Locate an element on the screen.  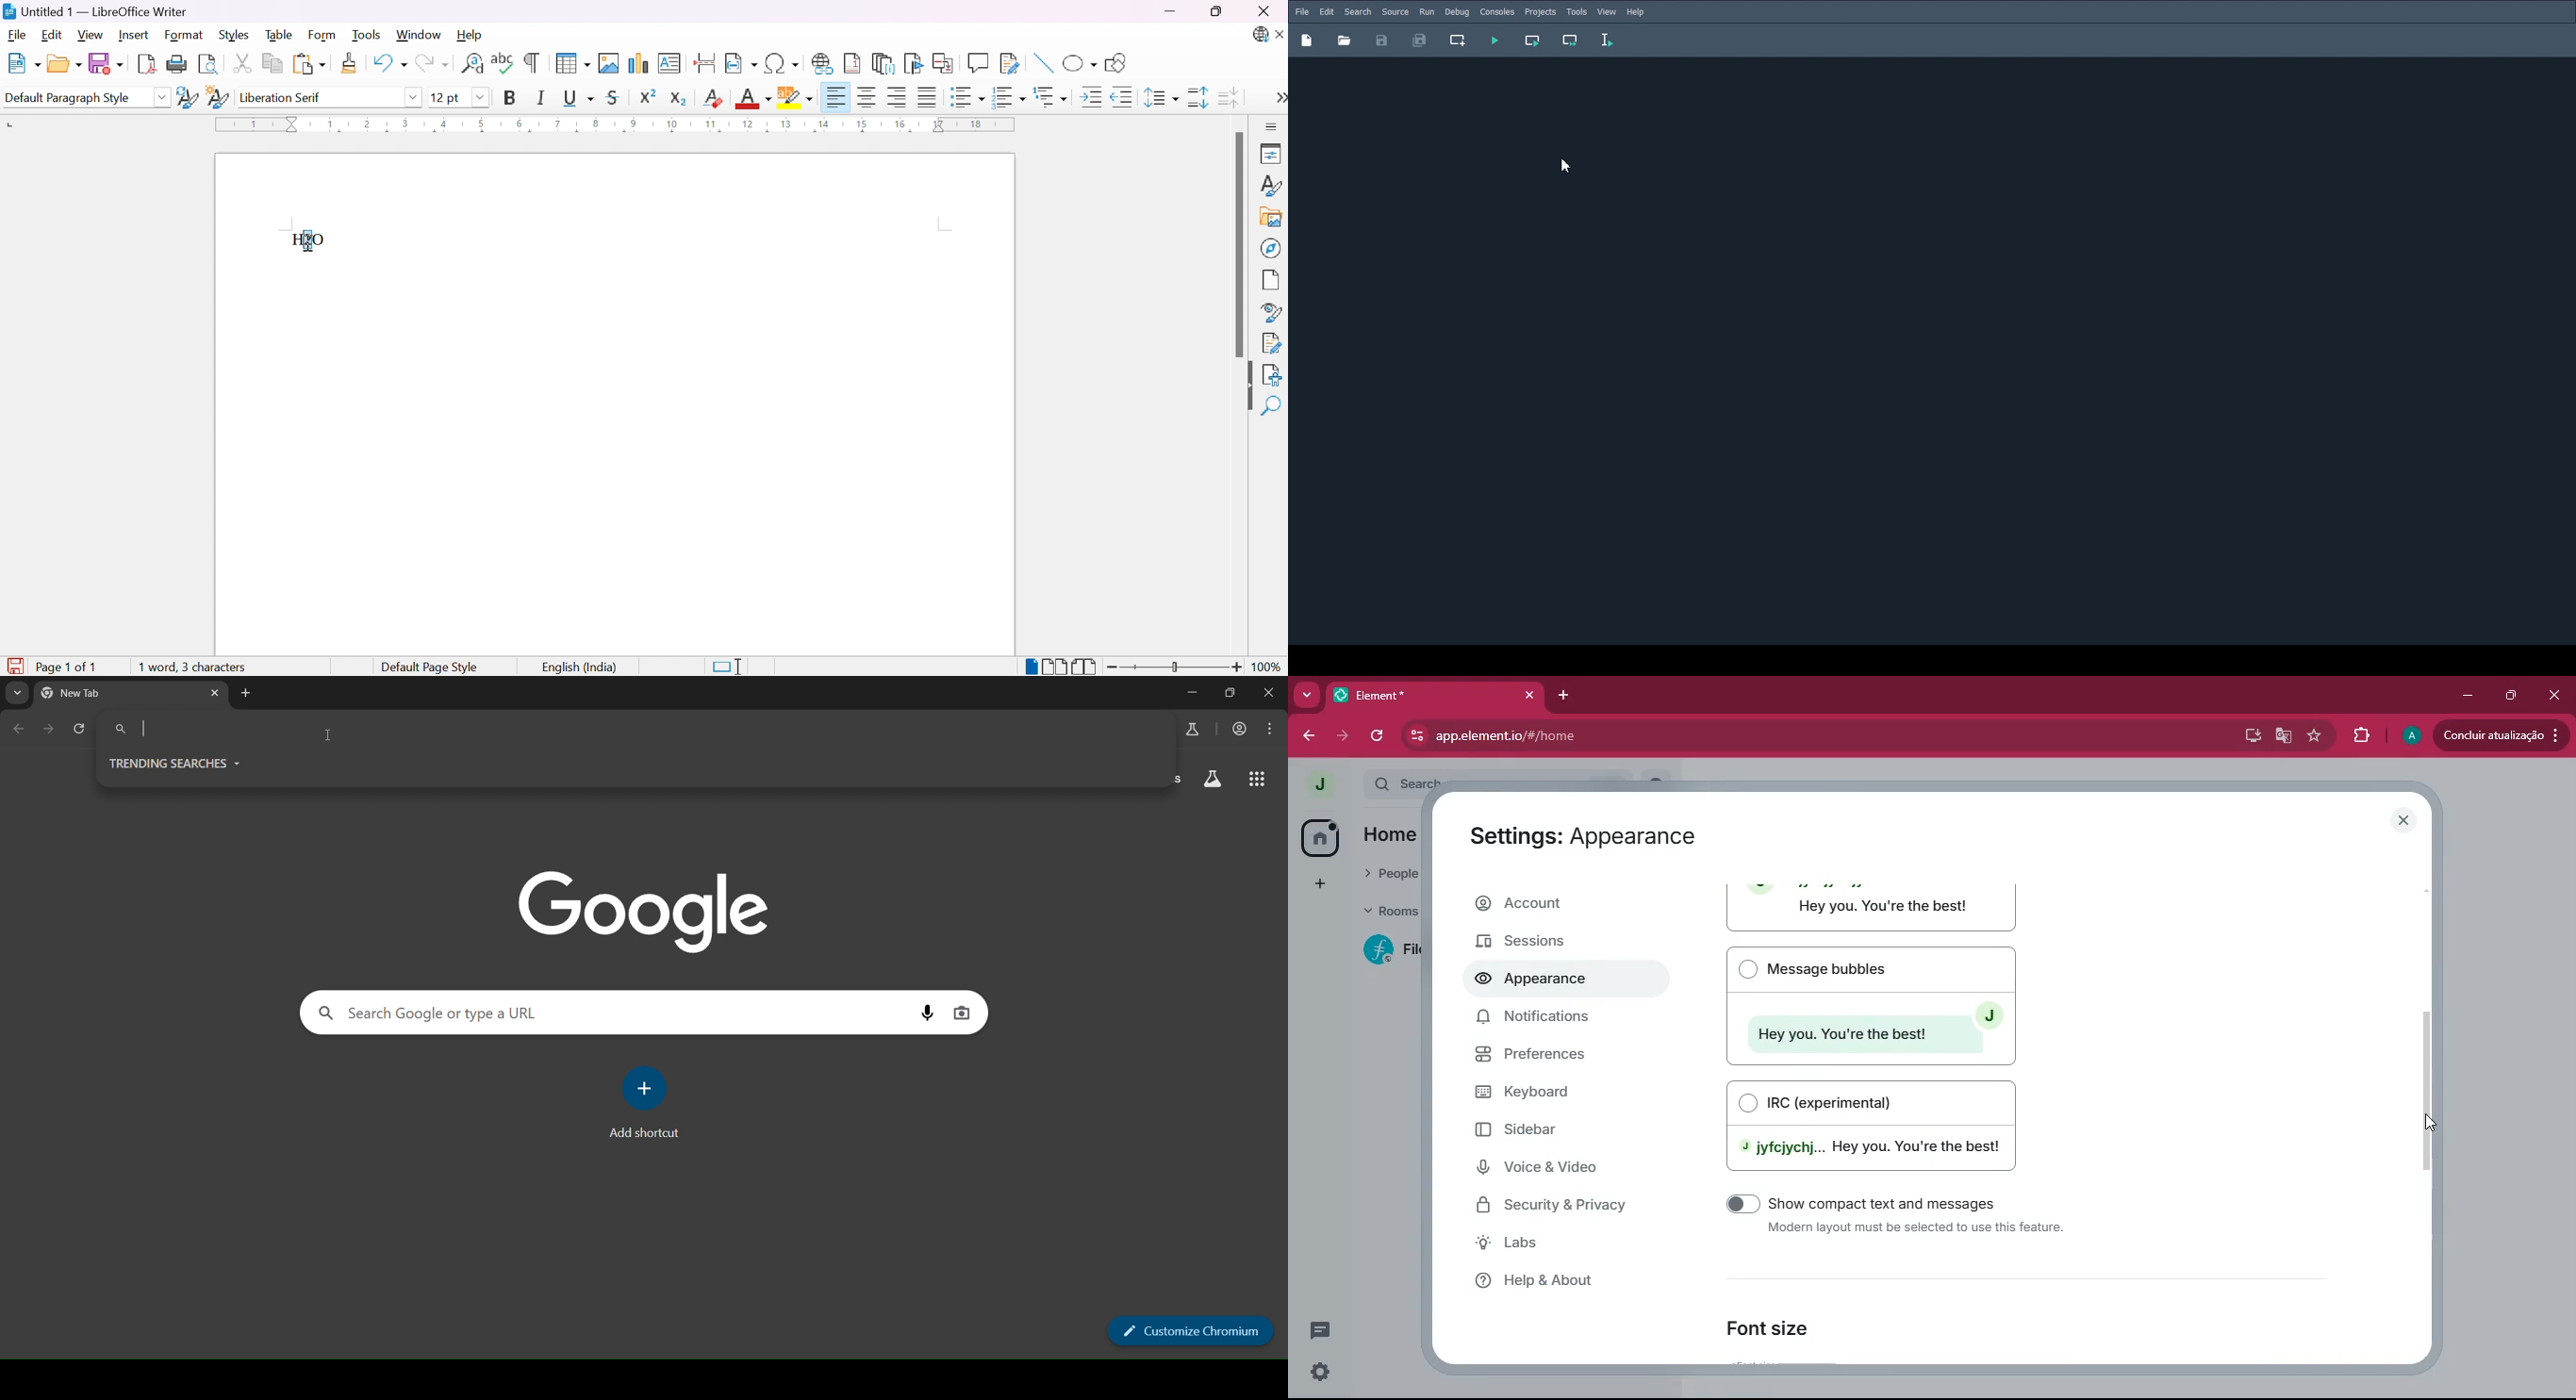
sidebar is located at coordinates (1569, 1135).